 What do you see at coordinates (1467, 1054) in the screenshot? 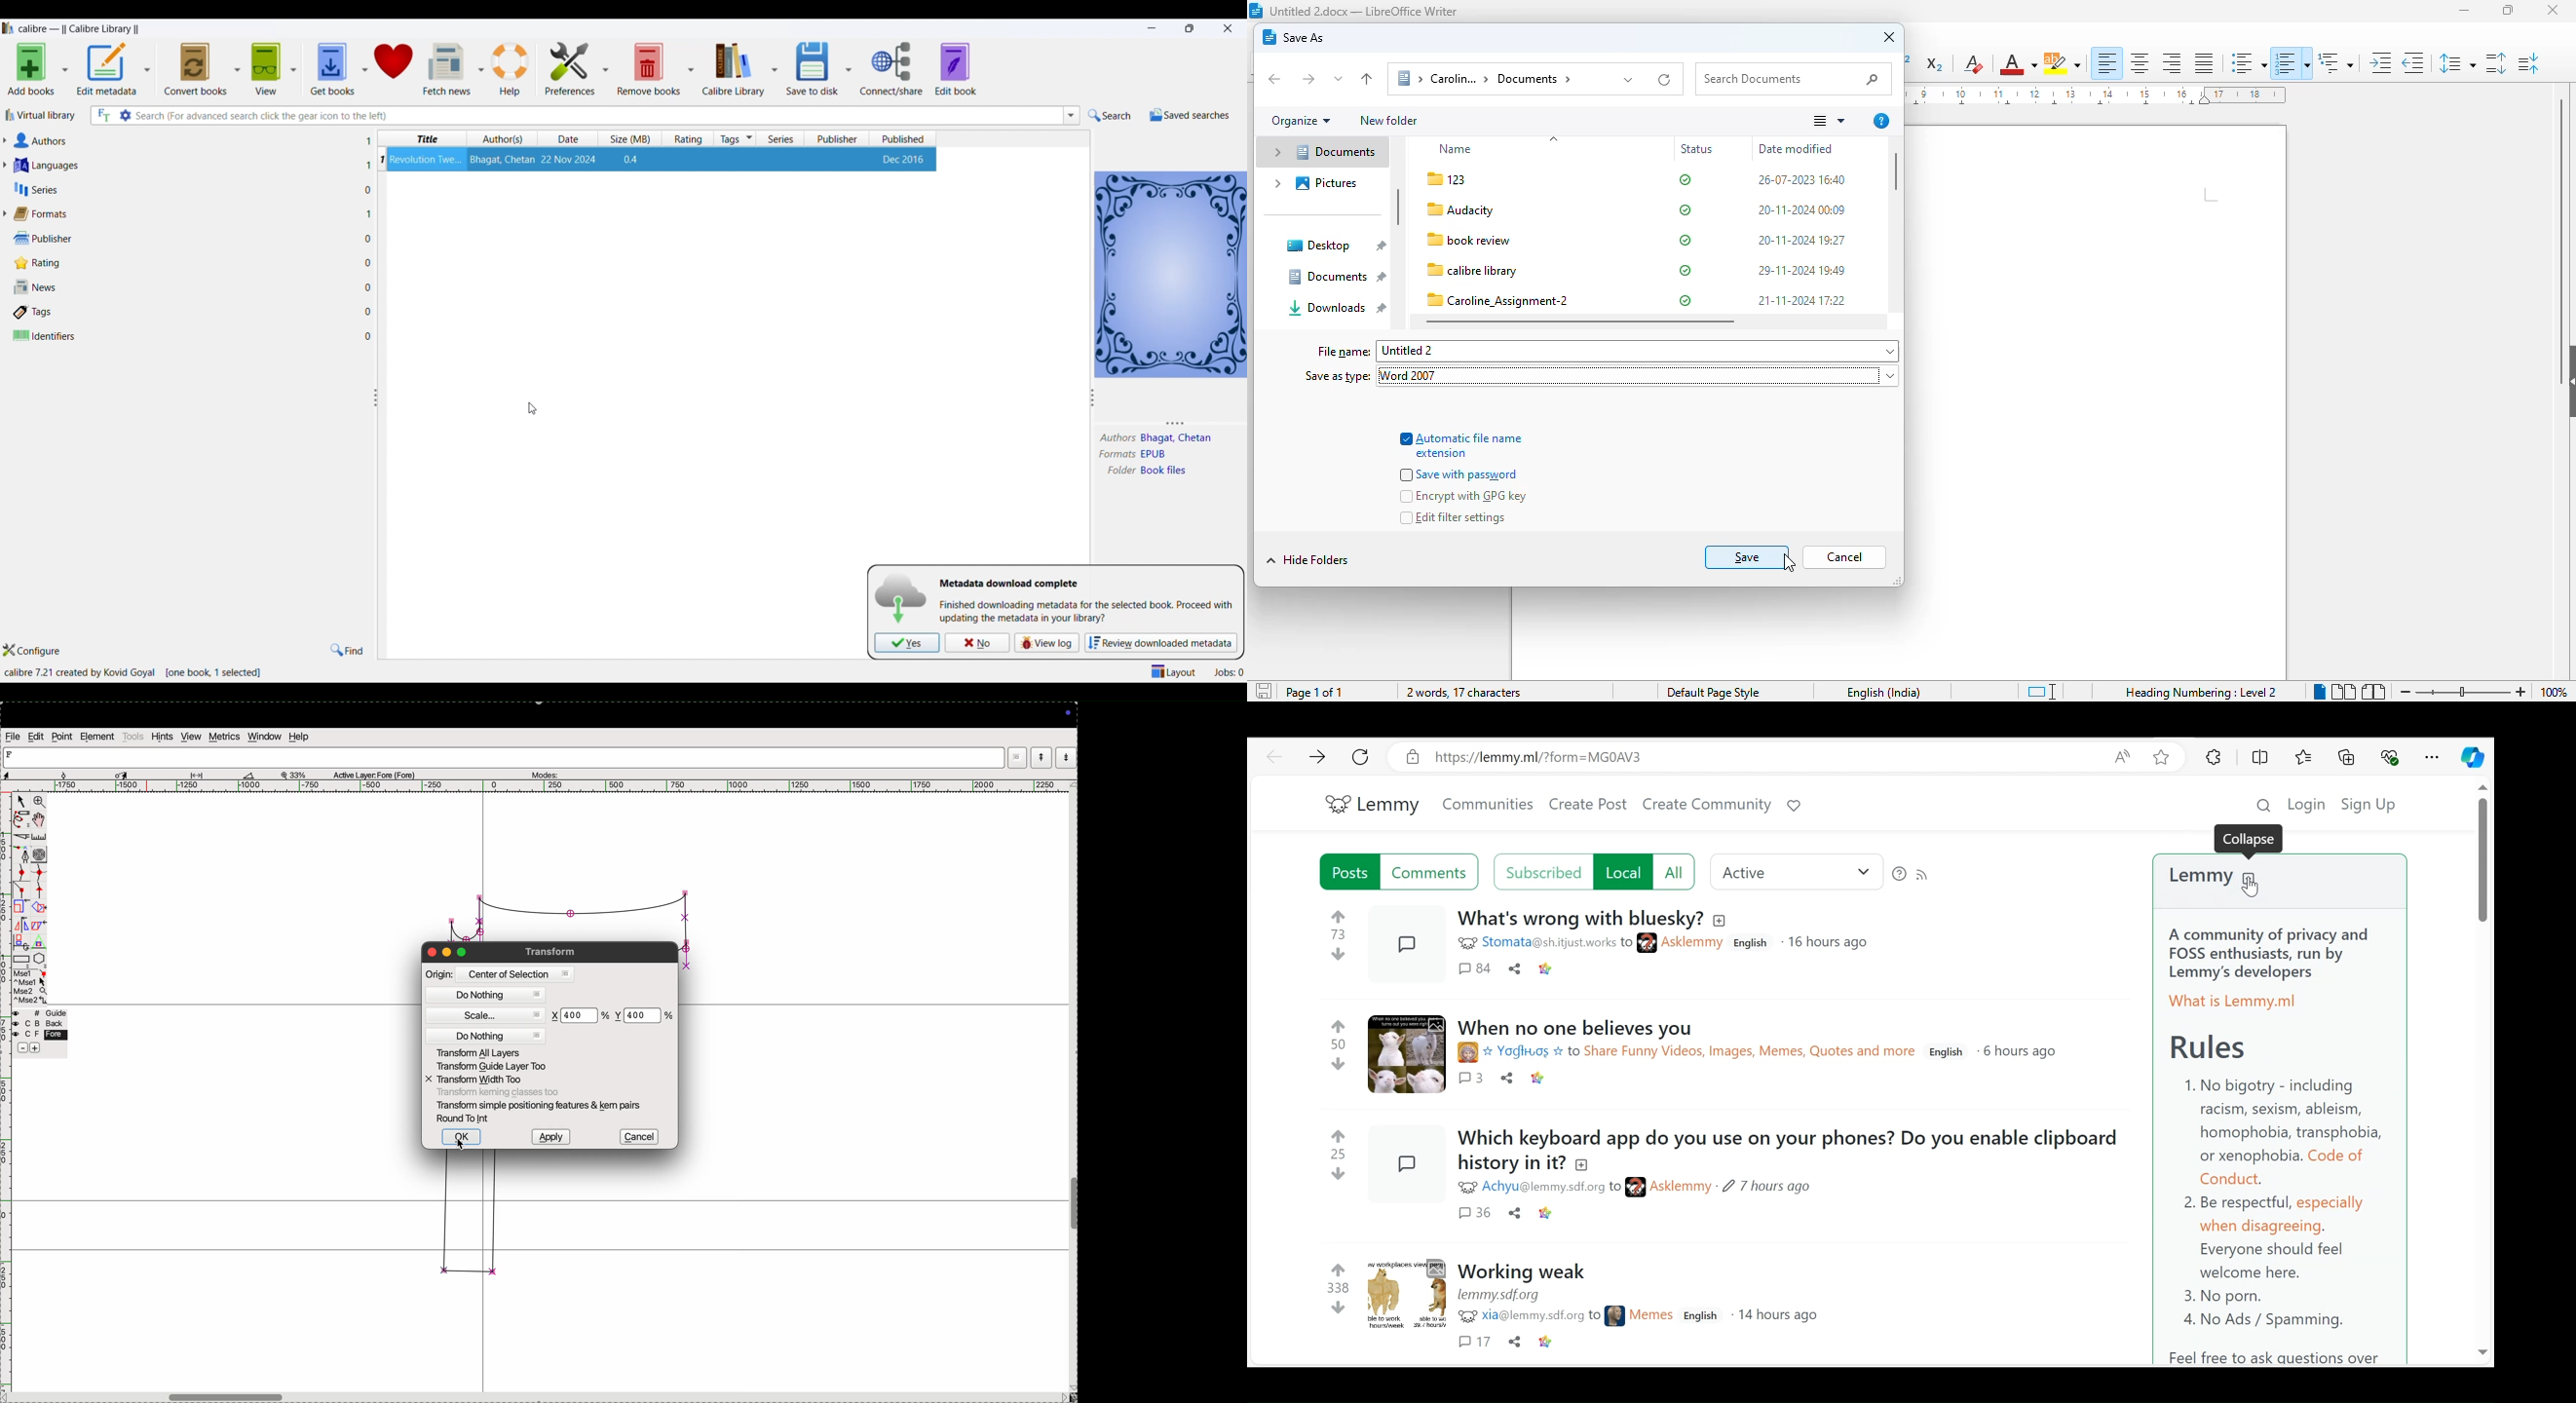
I see `icon` at bounding box center [1467, 1054].